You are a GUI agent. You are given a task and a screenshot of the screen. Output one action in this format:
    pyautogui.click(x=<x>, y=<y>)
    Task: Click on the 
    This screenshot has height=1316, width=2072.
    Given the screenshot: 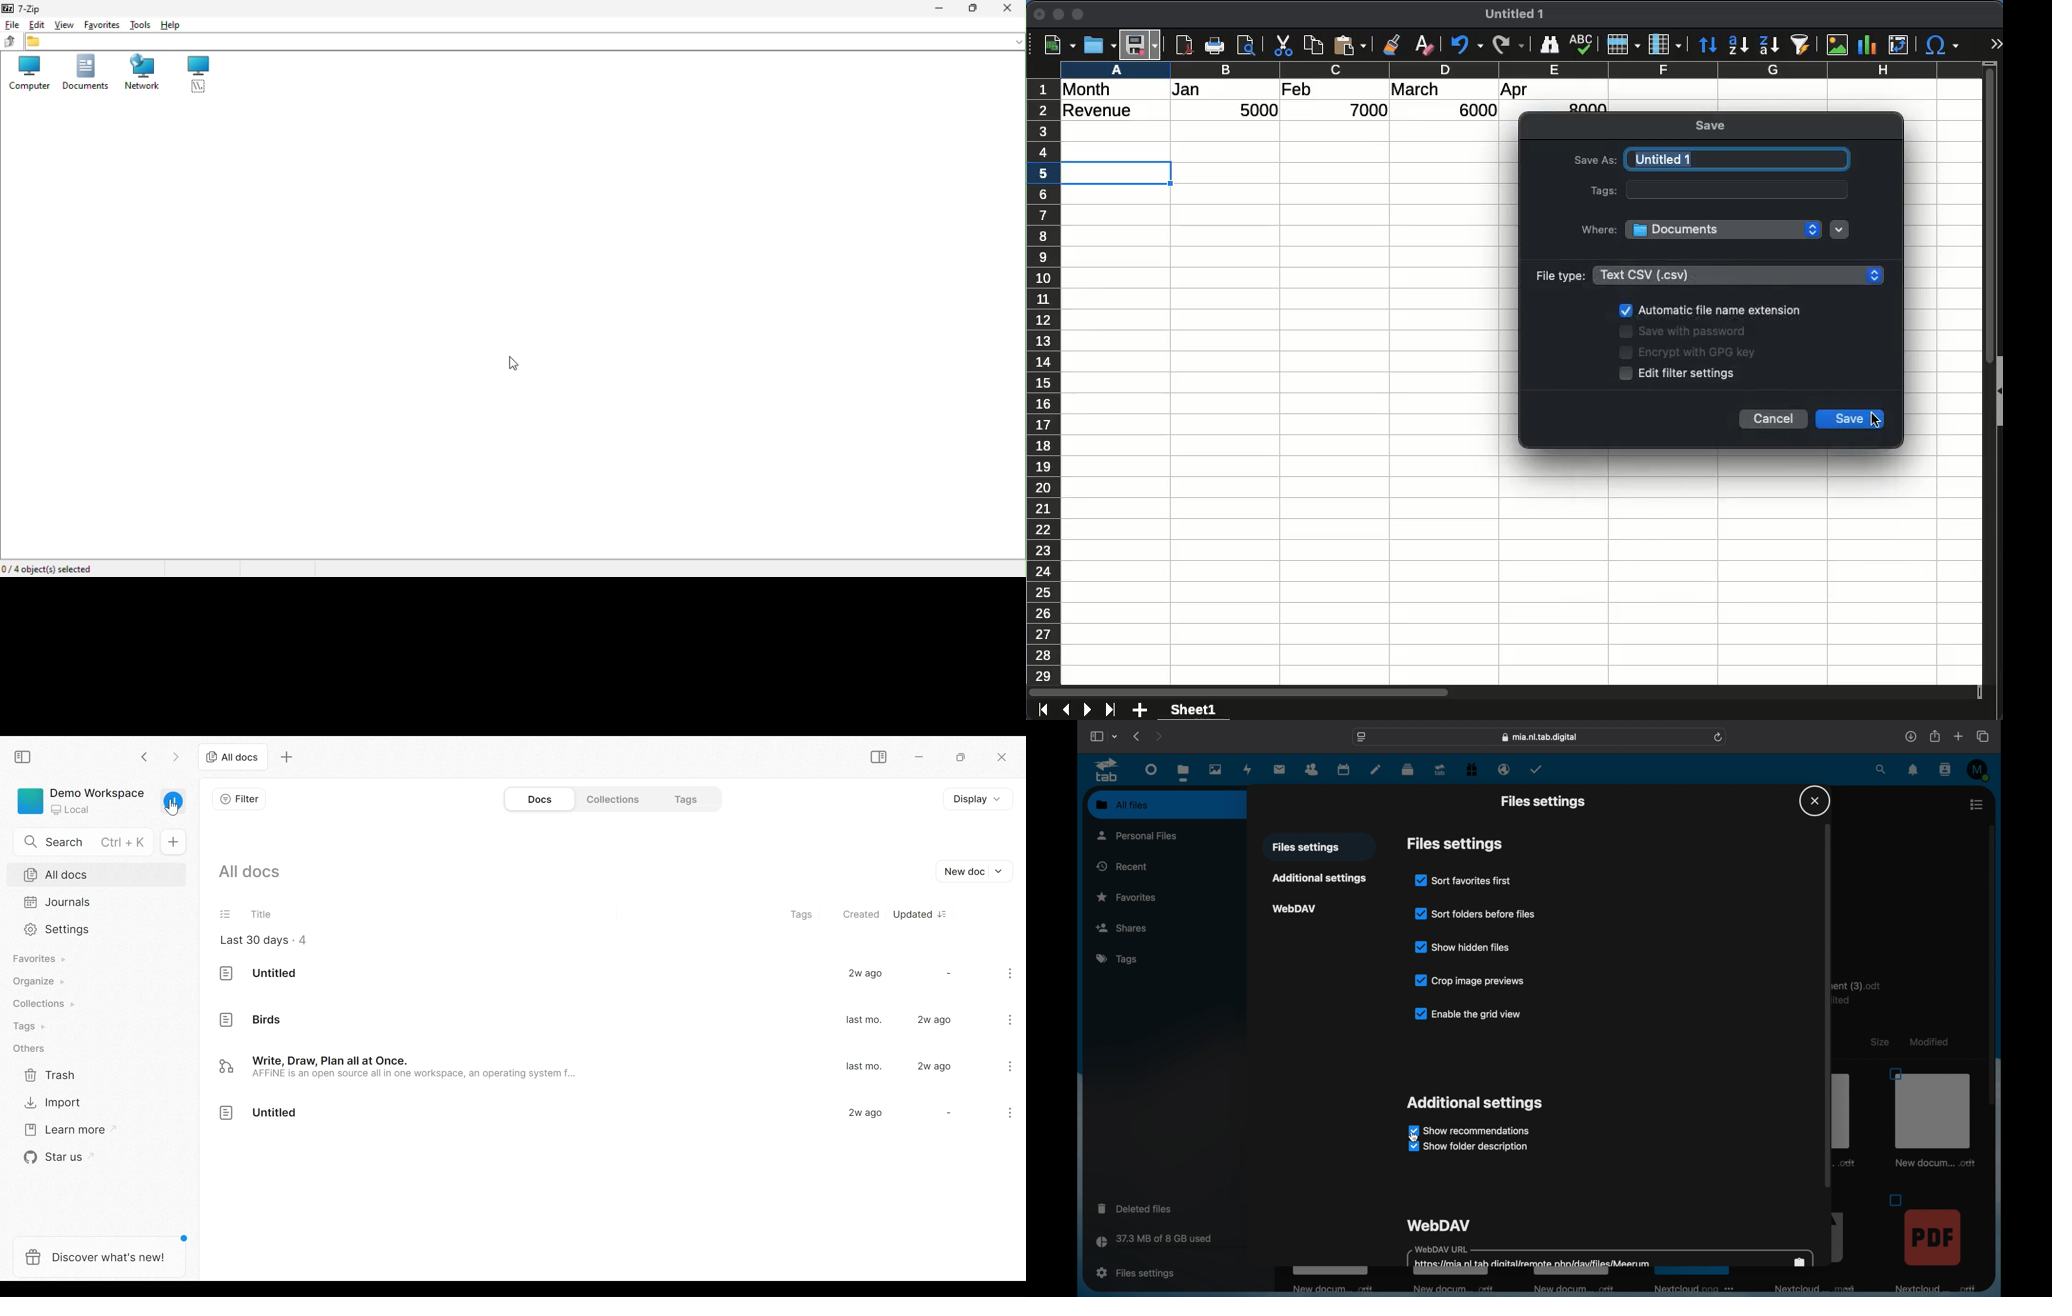 What is the action you would take?
    pyautogui.click(x=1992, y=965)
    